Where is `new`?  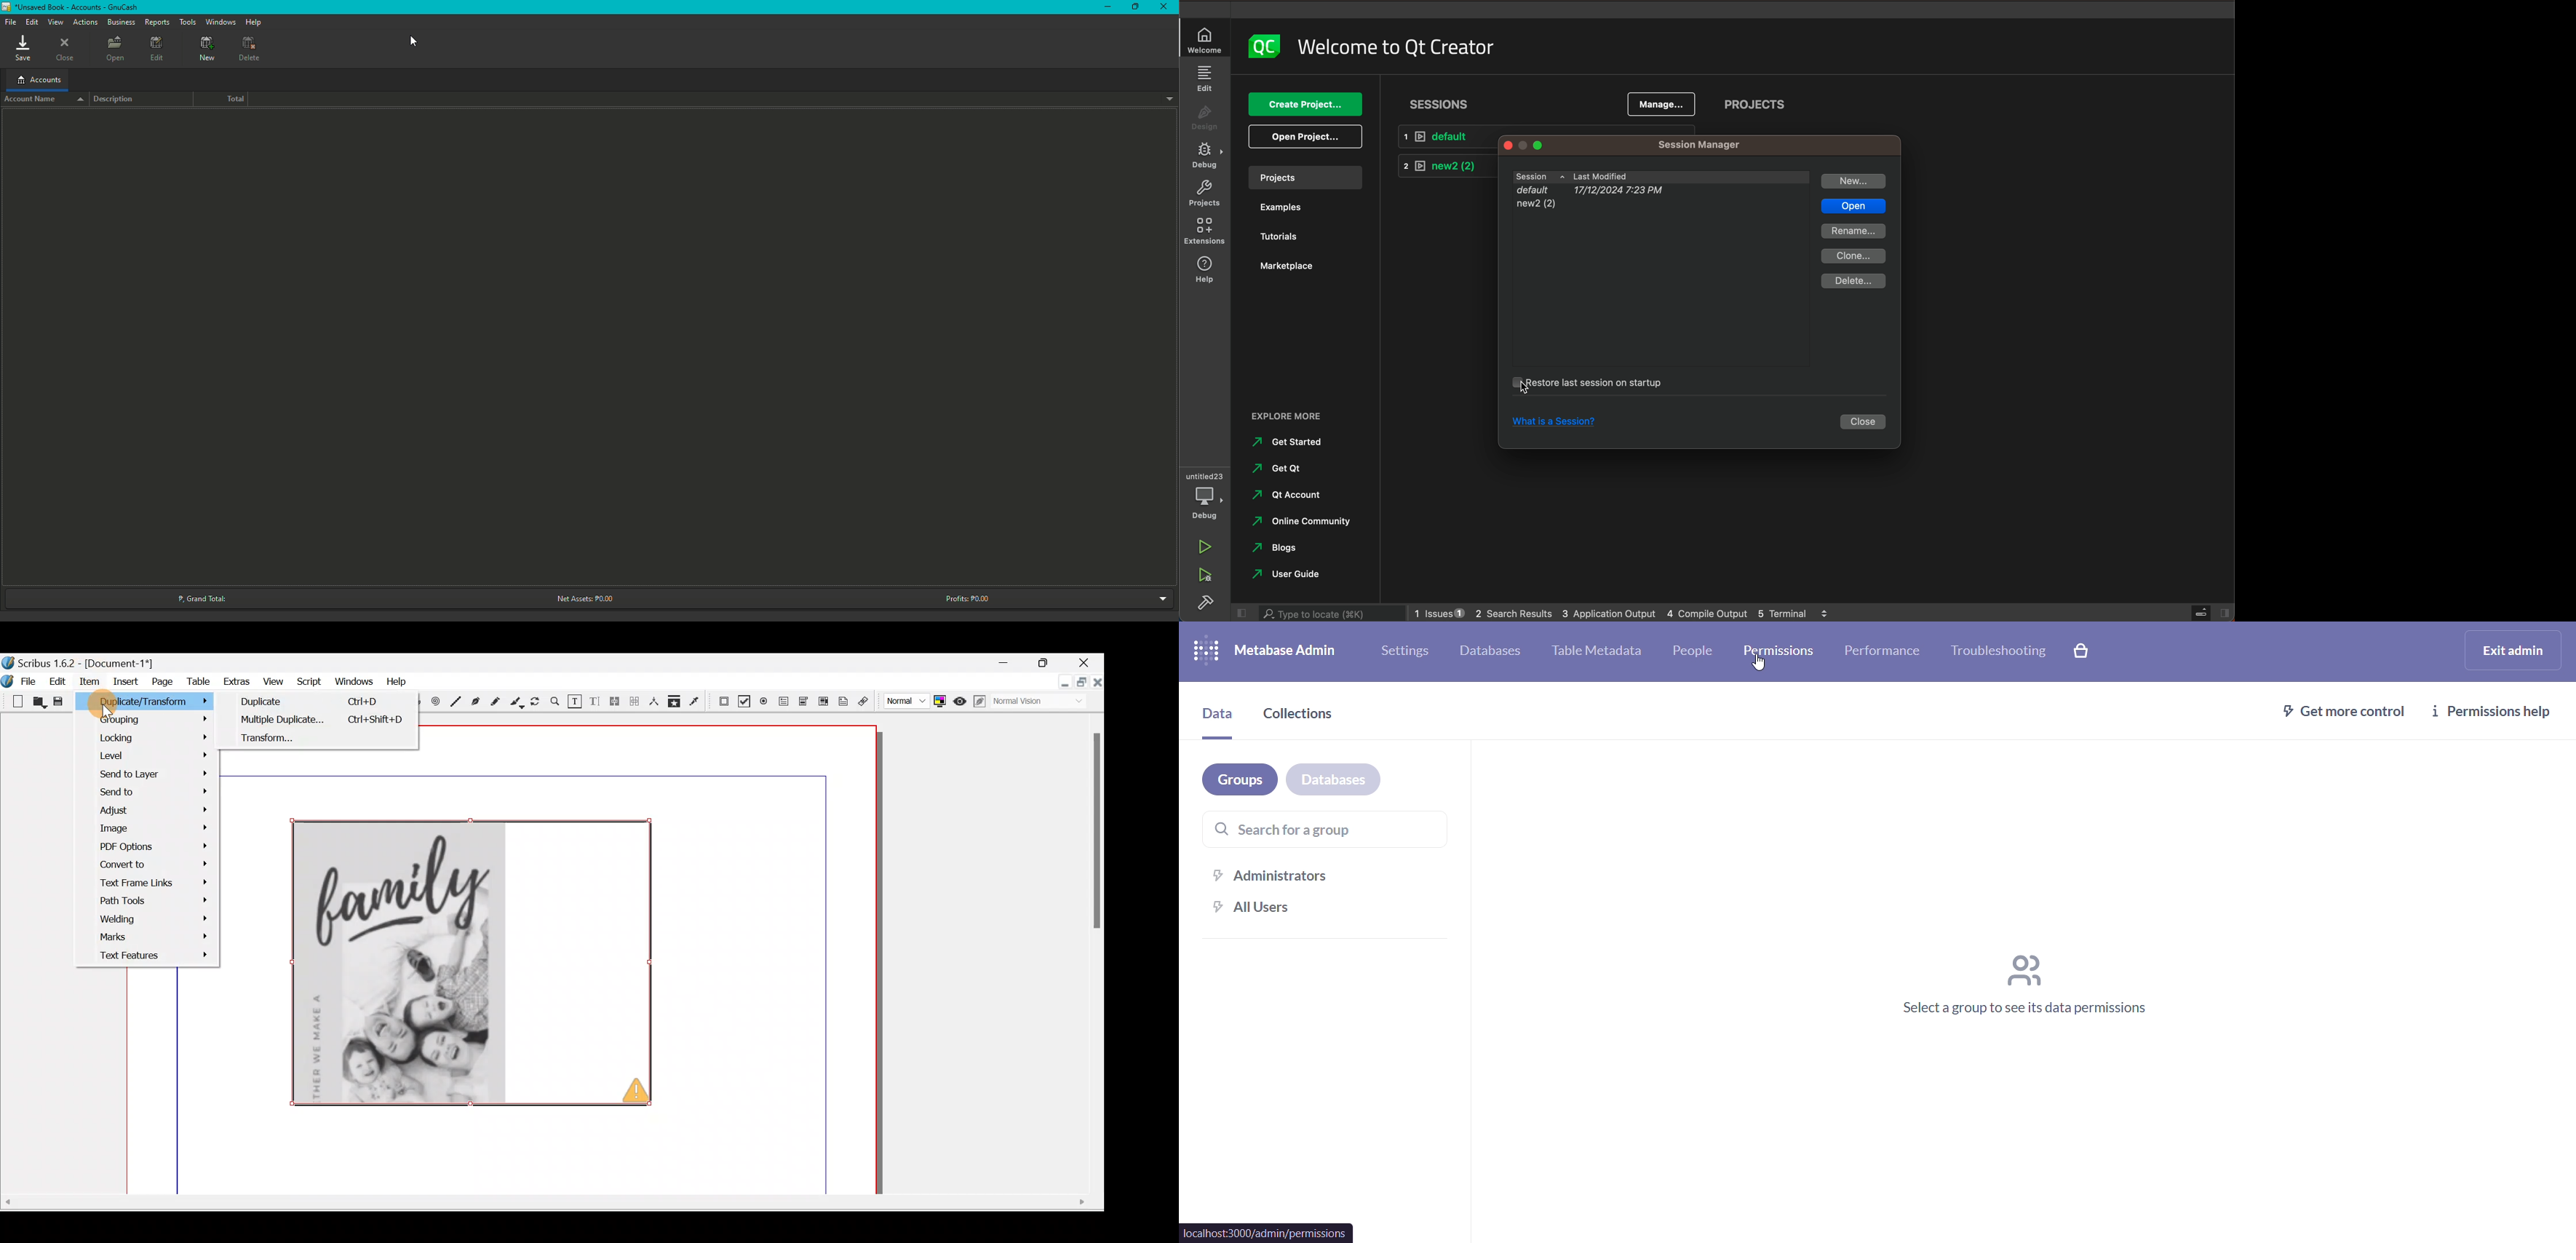
new is located at coordinates (1855, 180).